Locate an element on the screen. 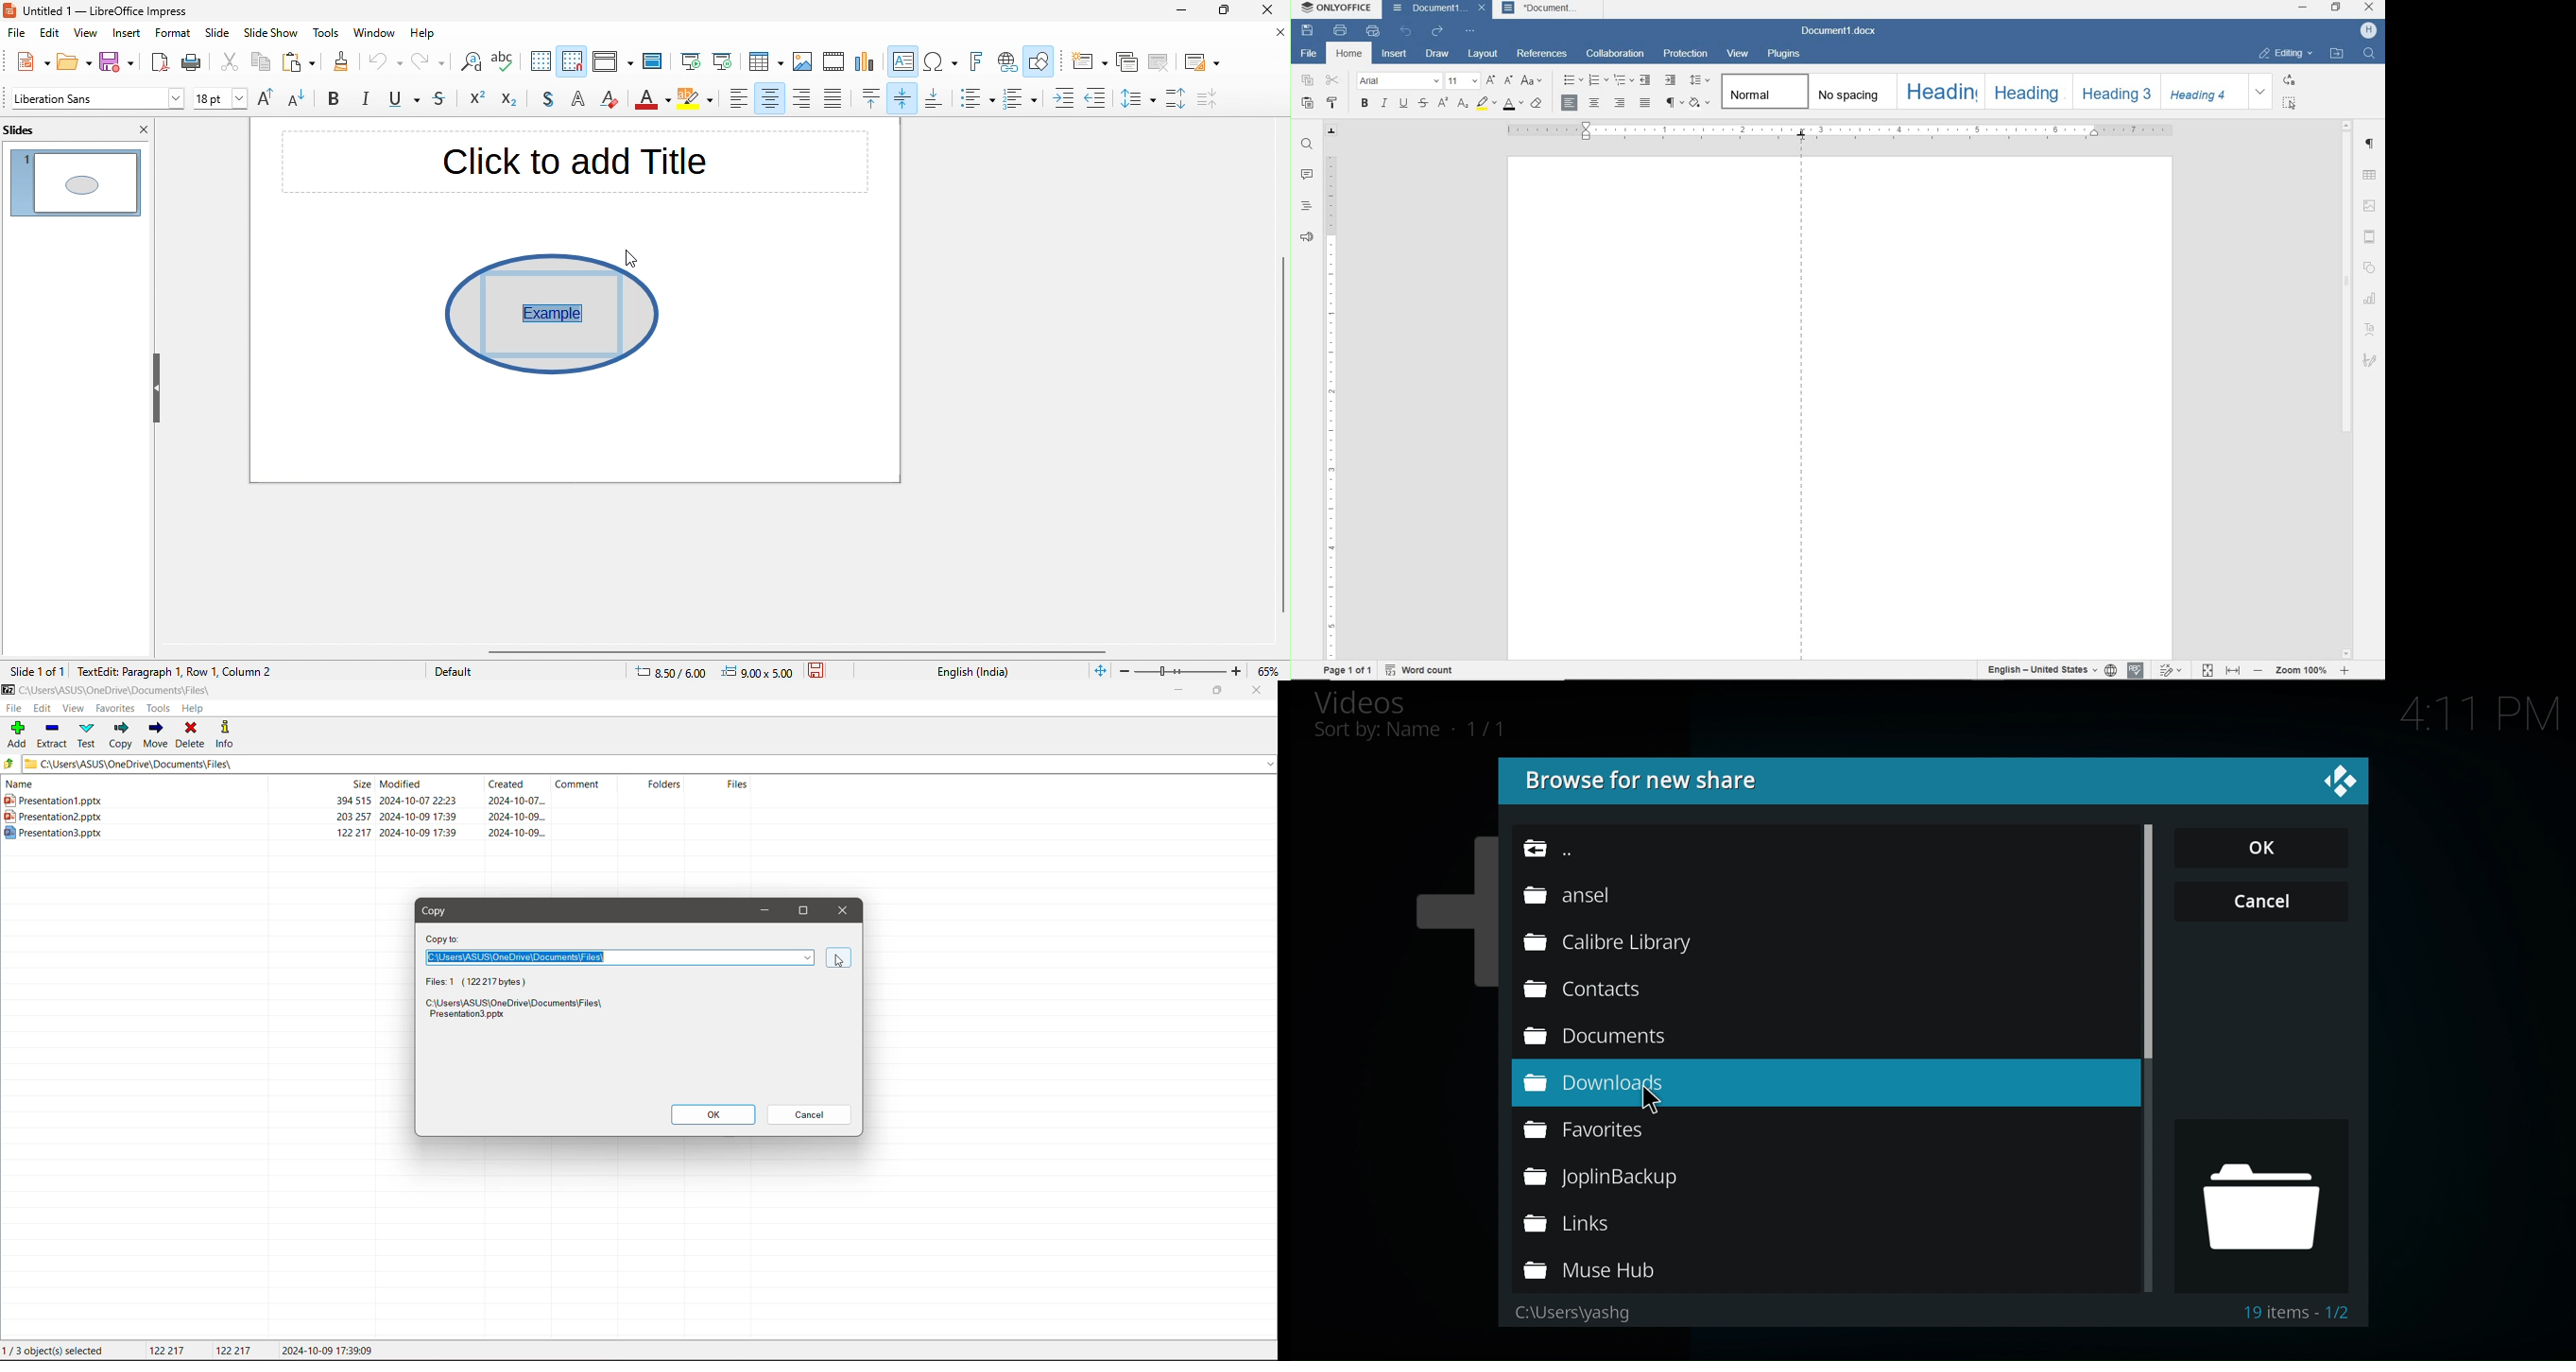 This screenshot has height=1372, width=2576. master slide is located at coordinates (656, 61).